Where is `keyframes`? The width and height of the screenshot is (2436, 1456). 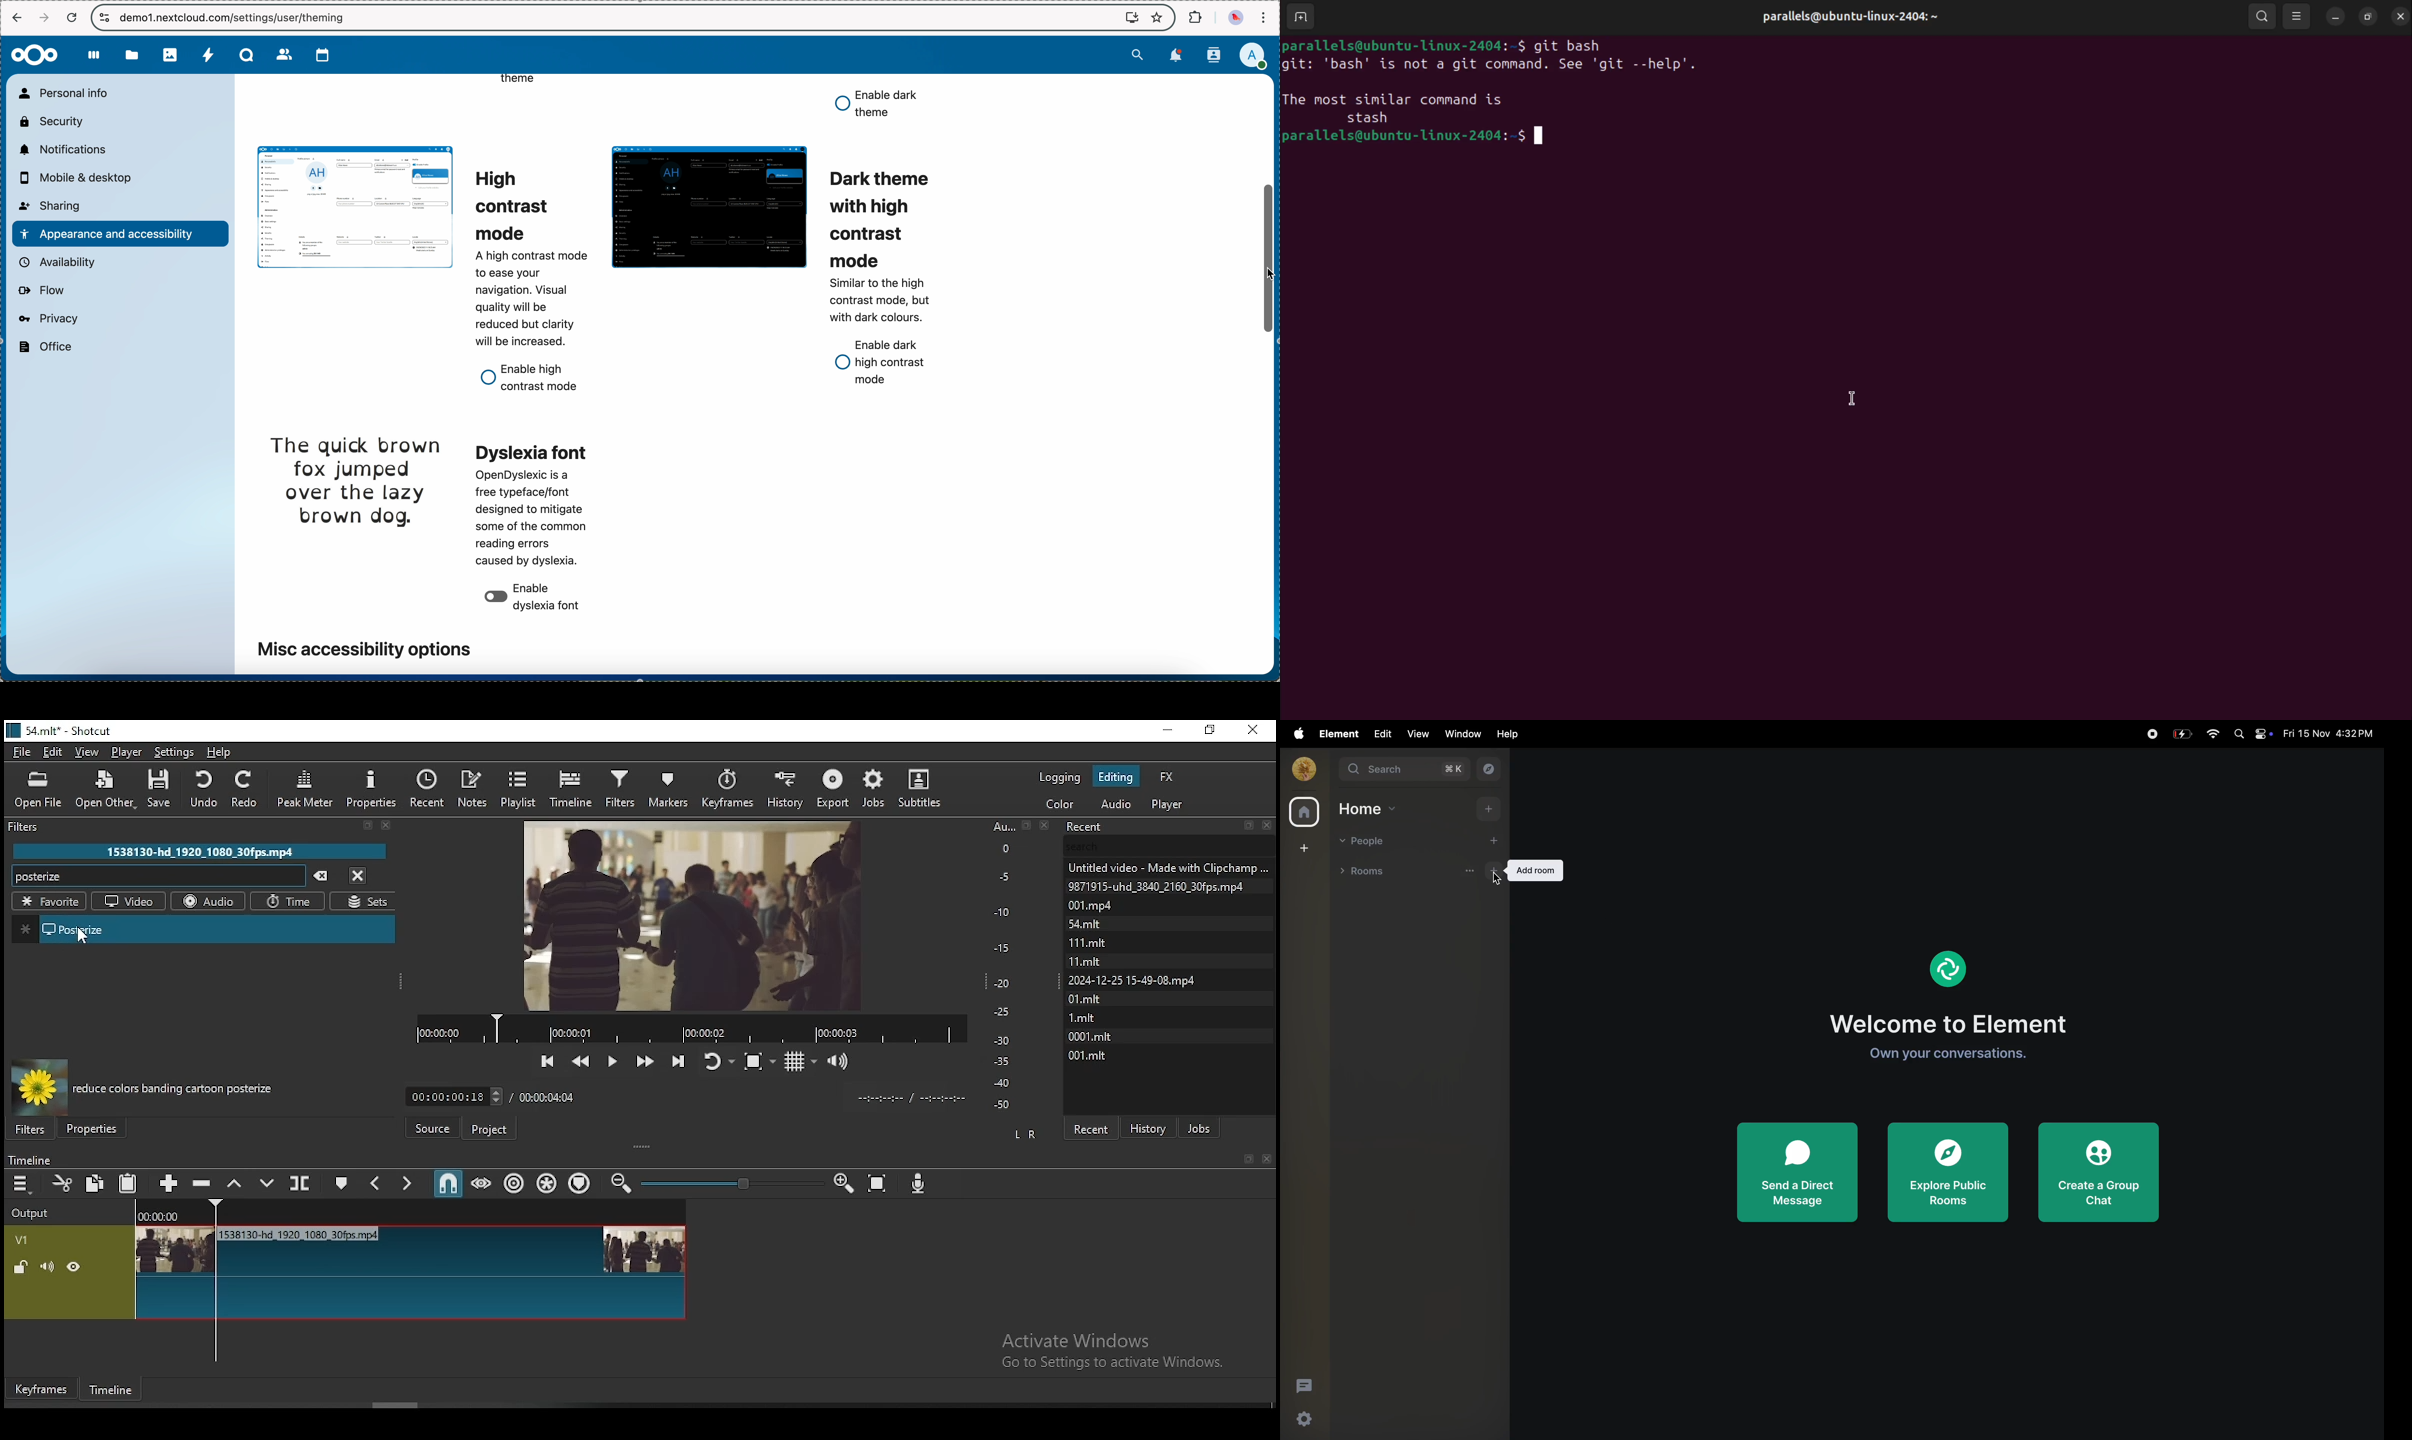 keyframes is located at coordinates (726, 789).